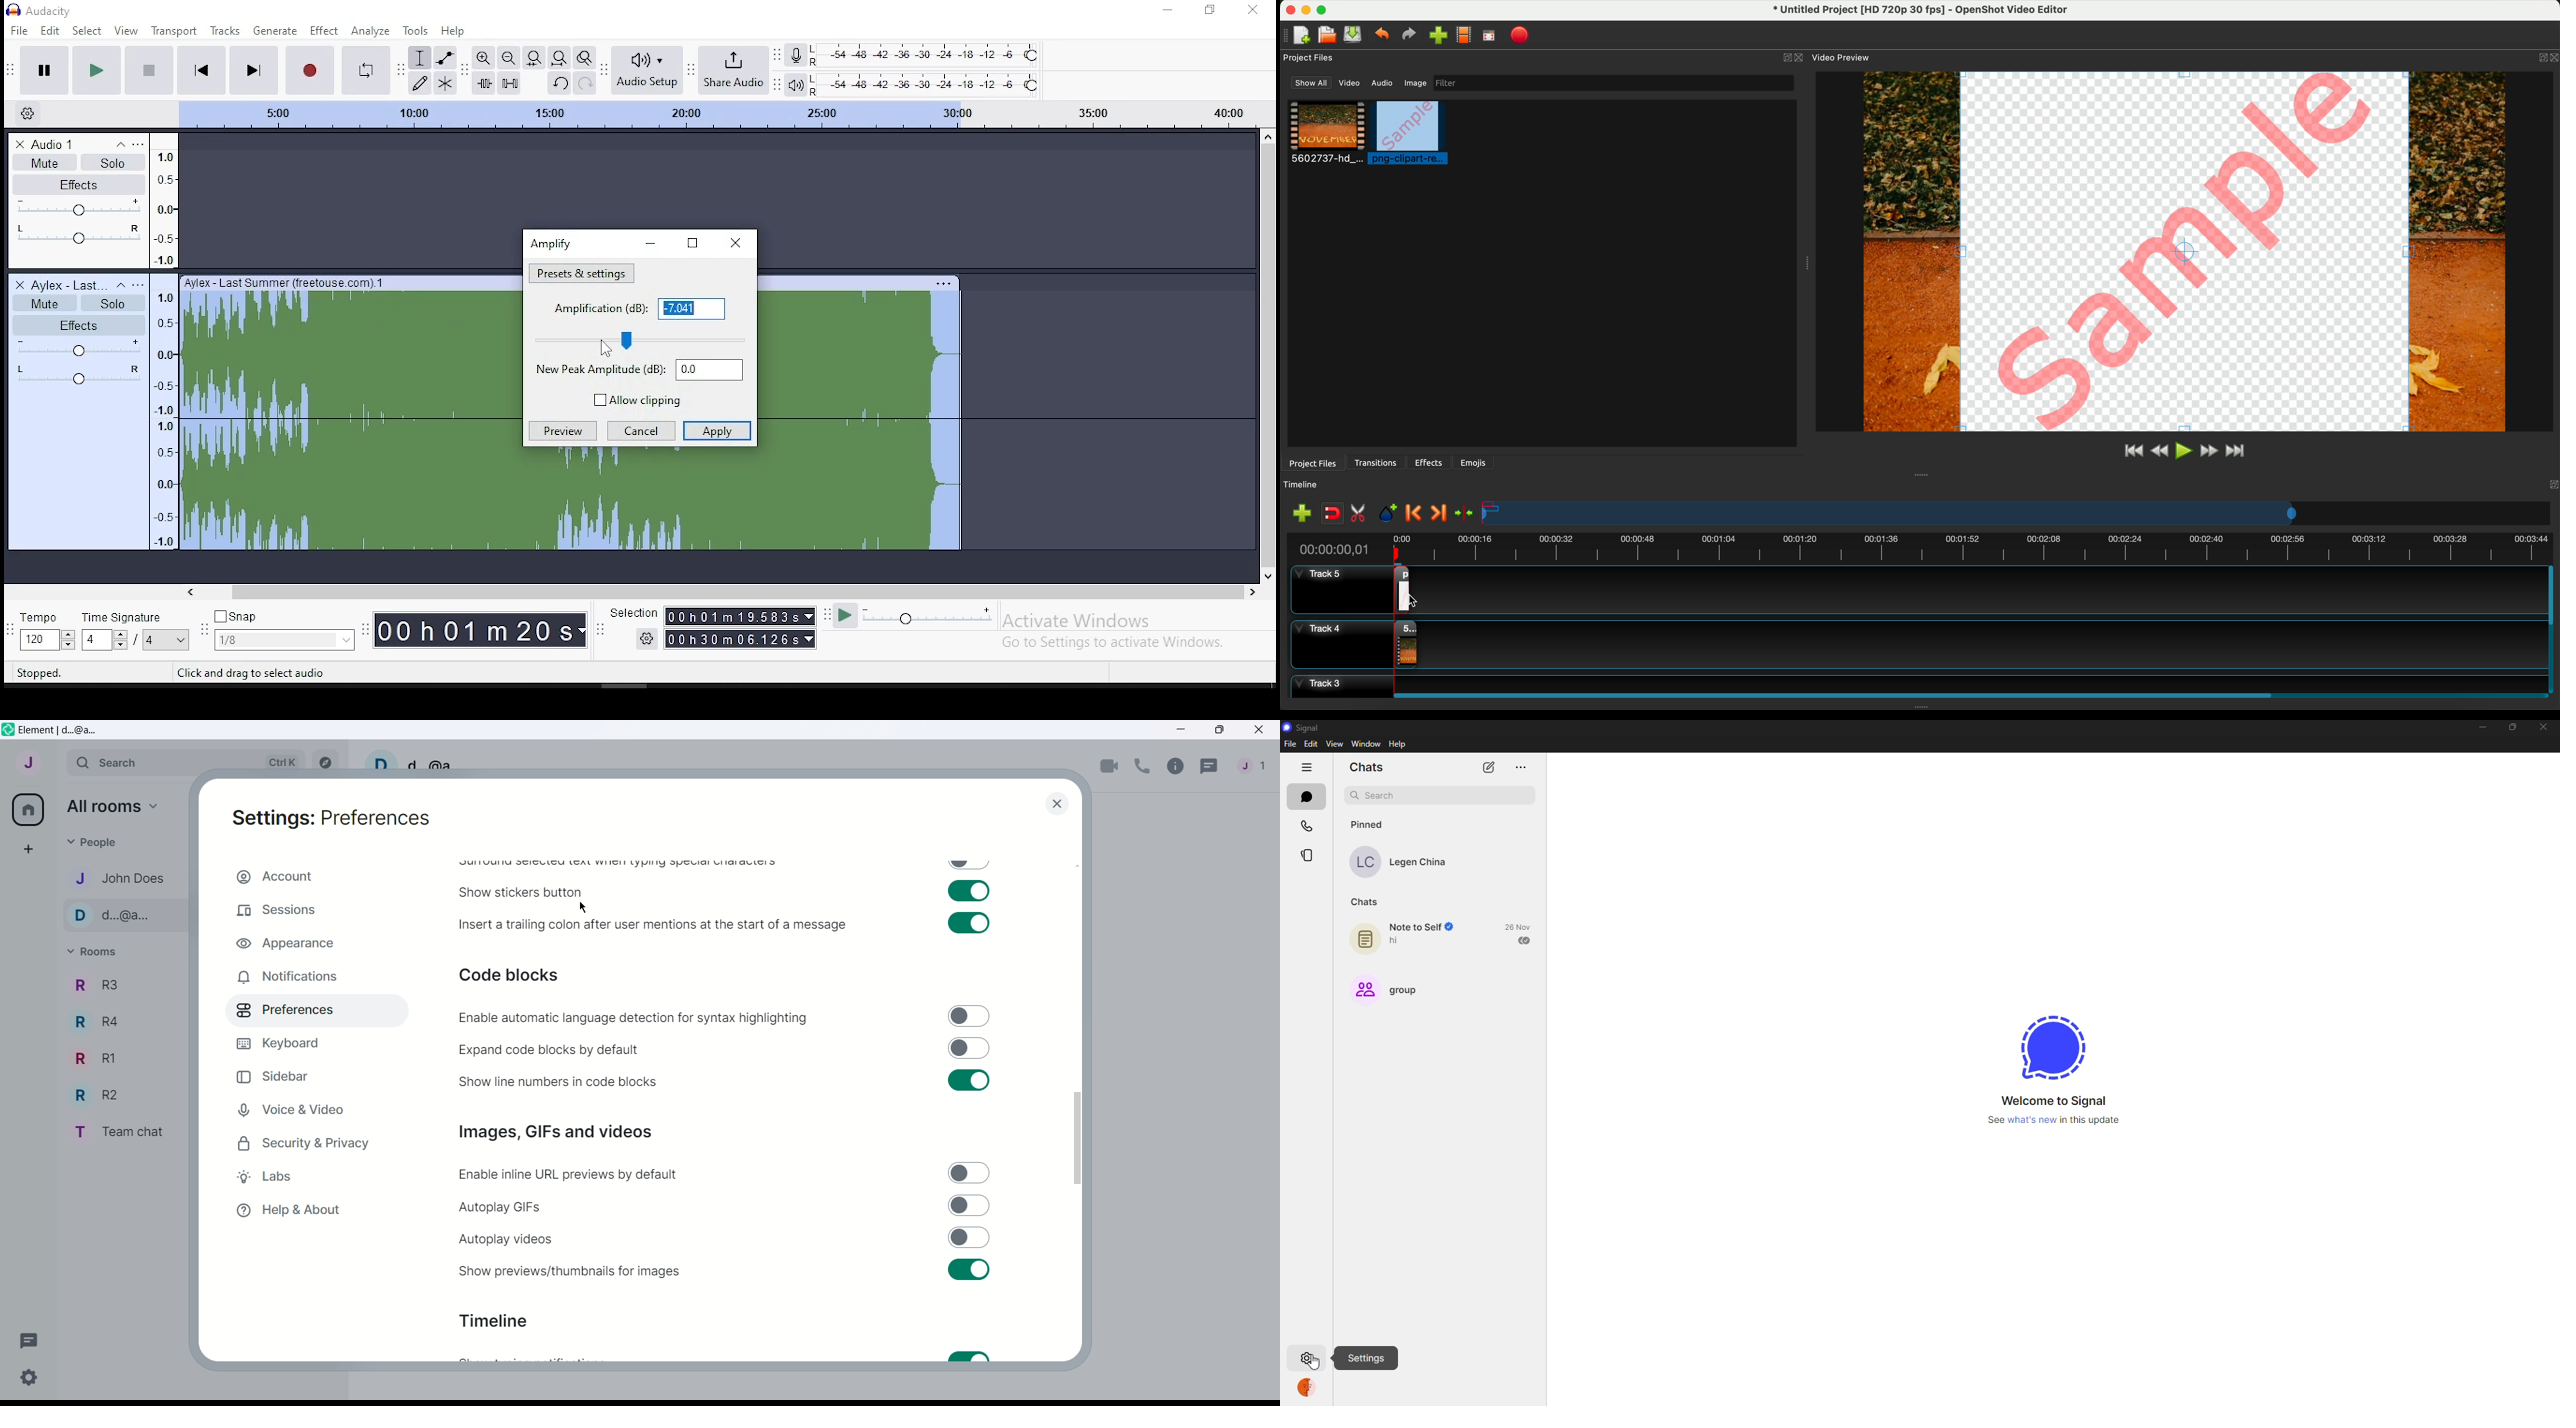  Describe the element at coordinates (1440, 36) in the screenshot. I see `click on import files` at that location.